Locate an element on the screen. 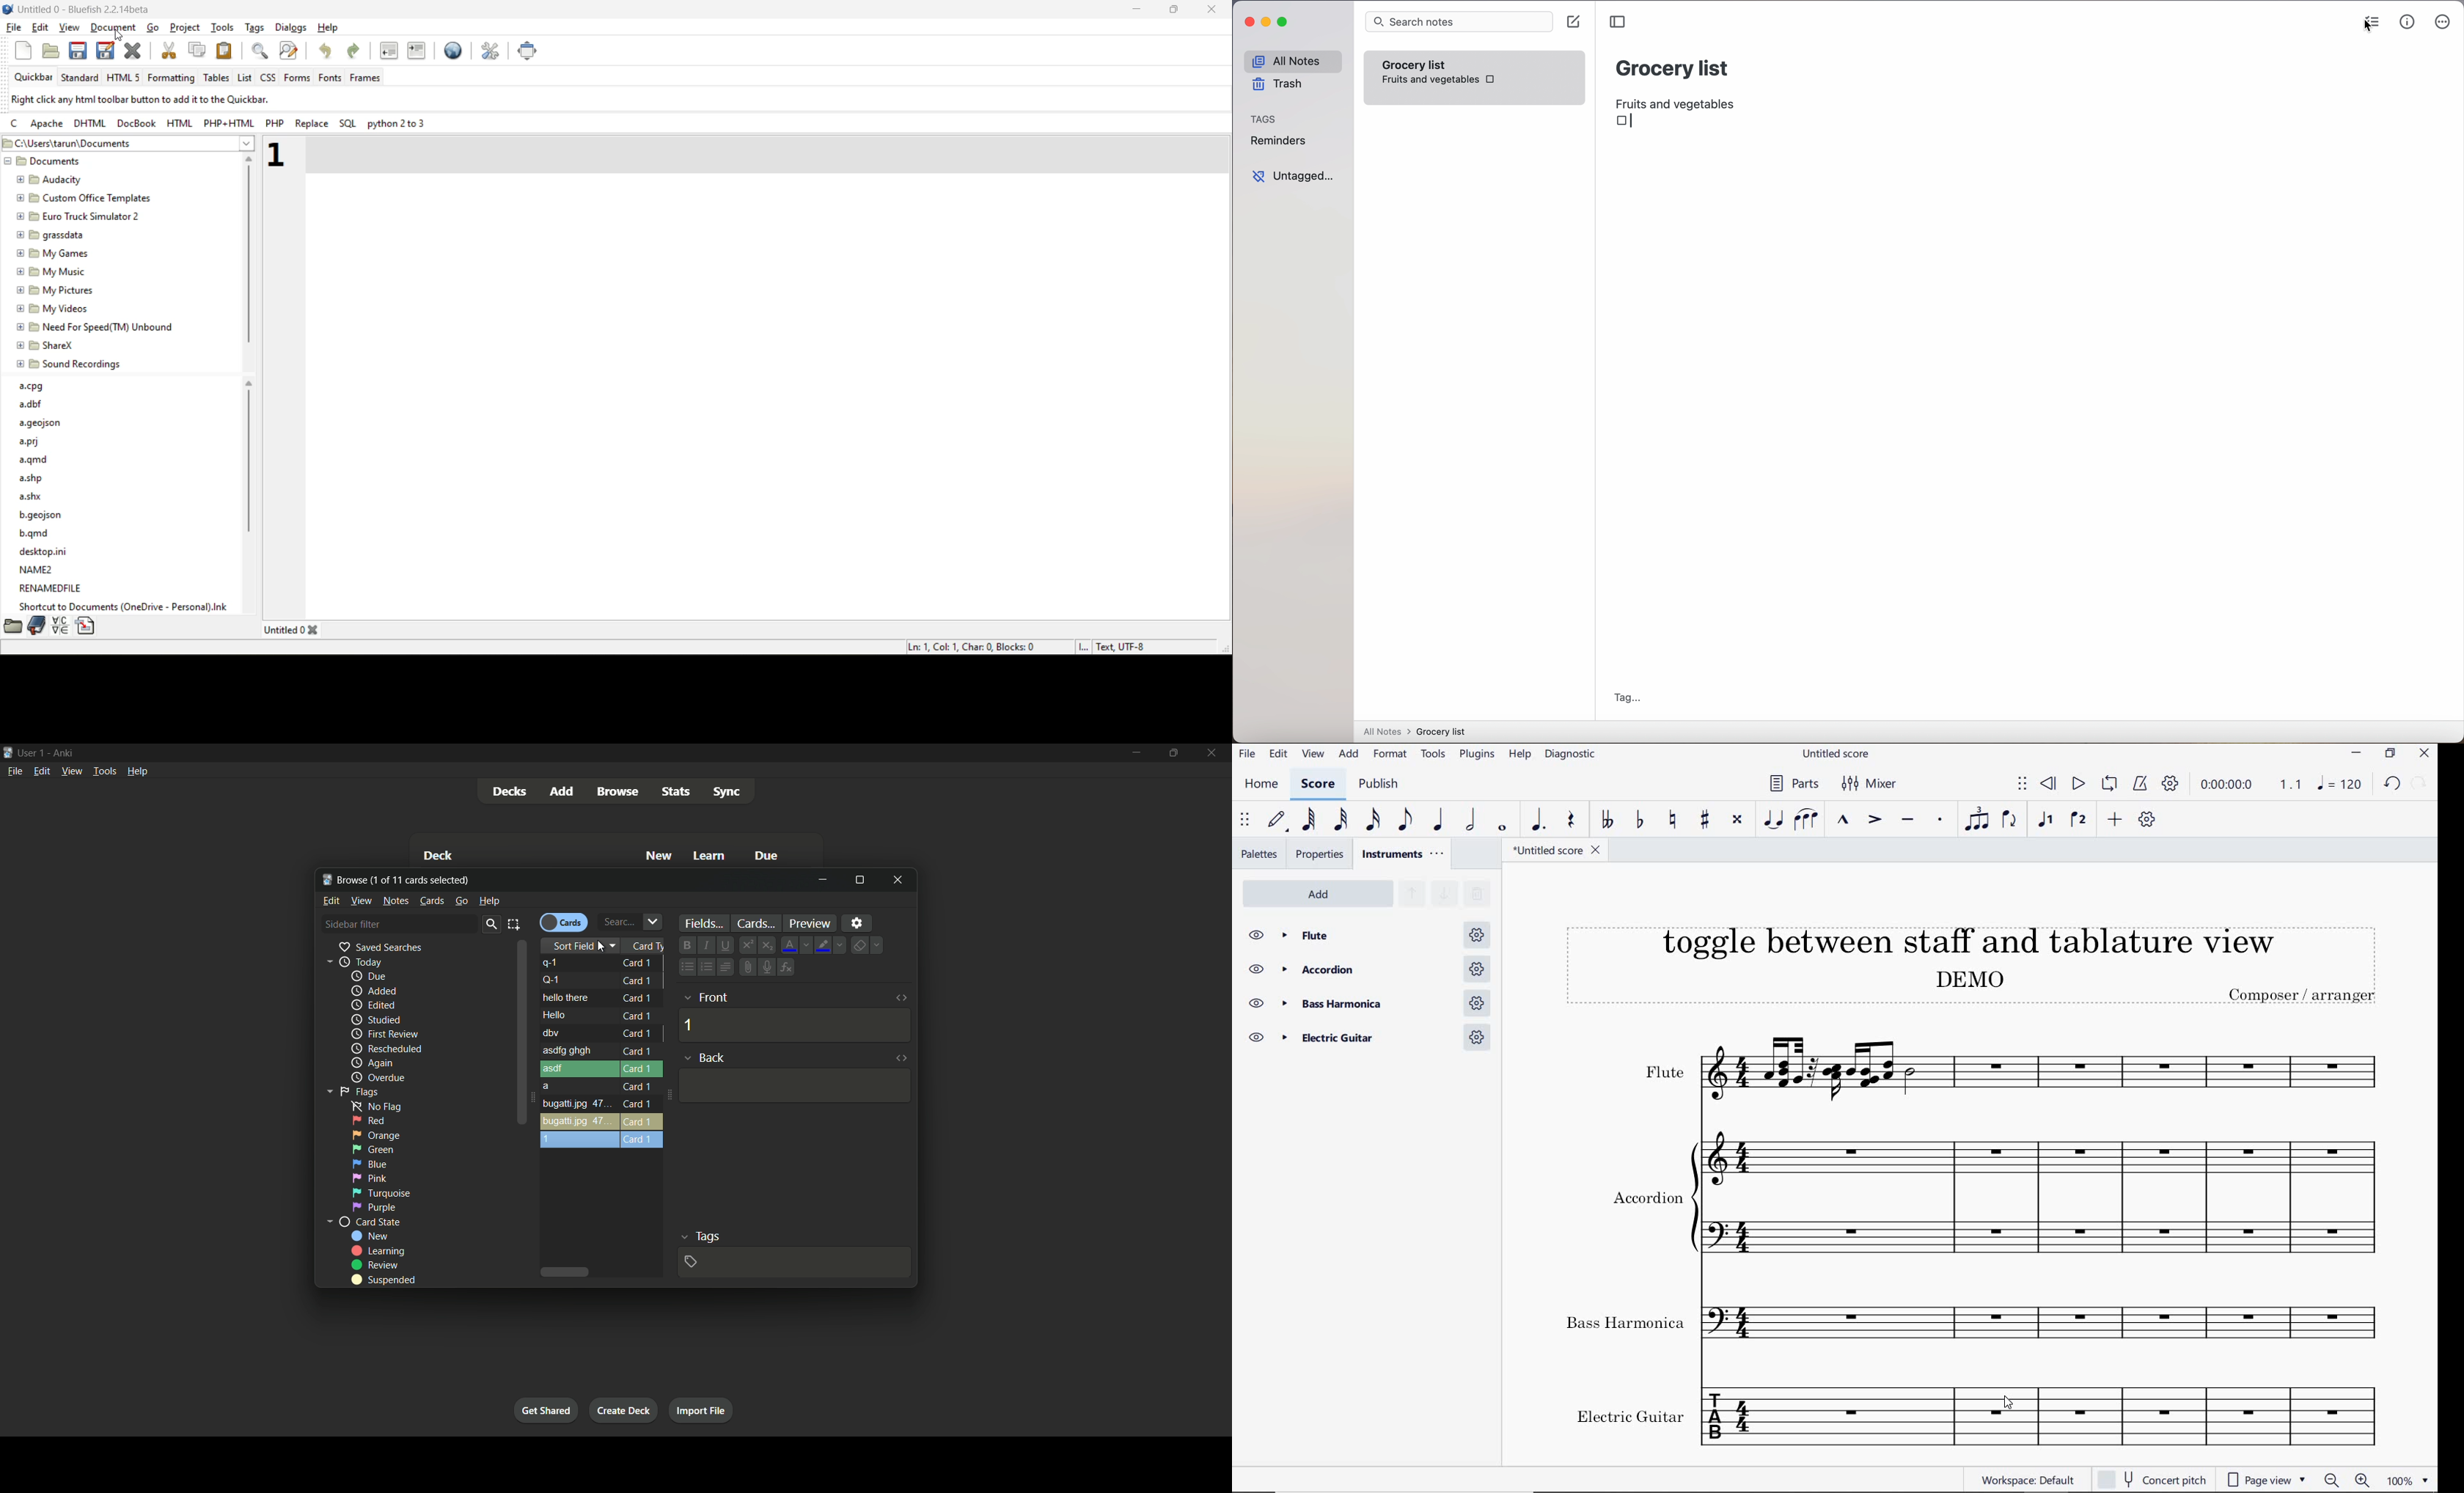 The image size is (2464, 1512). tags is located at coordinates (1264, 120).